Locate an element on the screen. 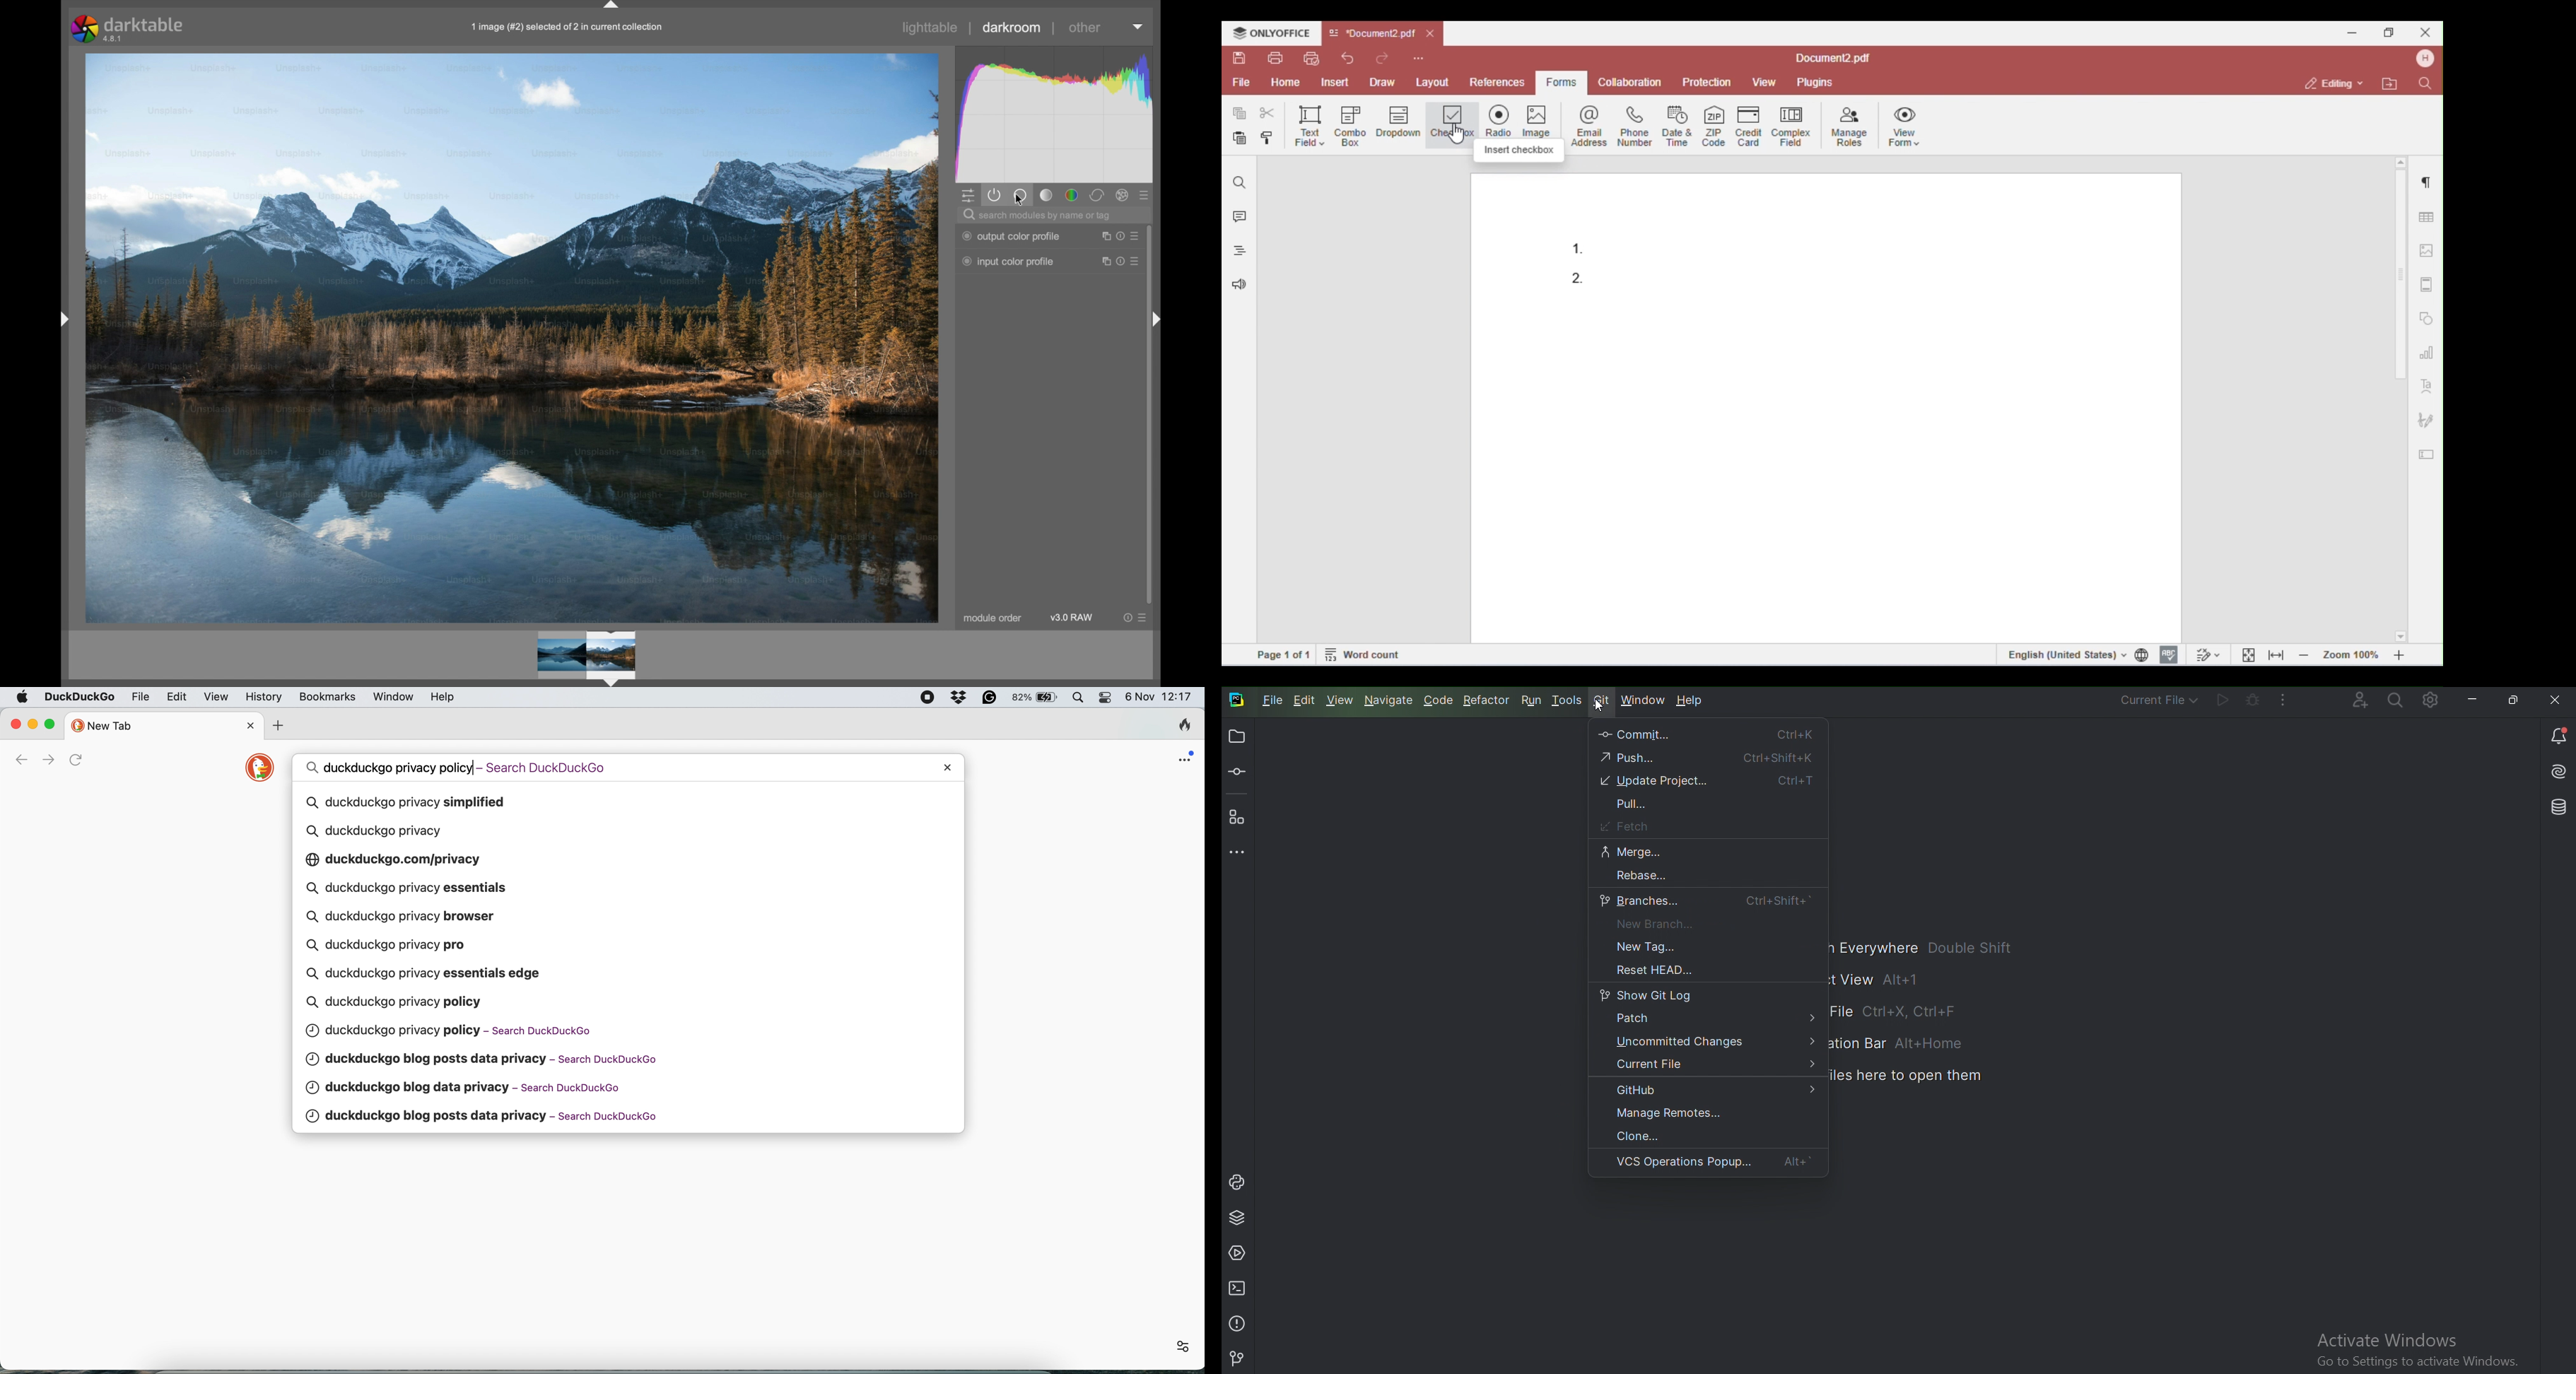  Help is located at coordinates (1692, 703).